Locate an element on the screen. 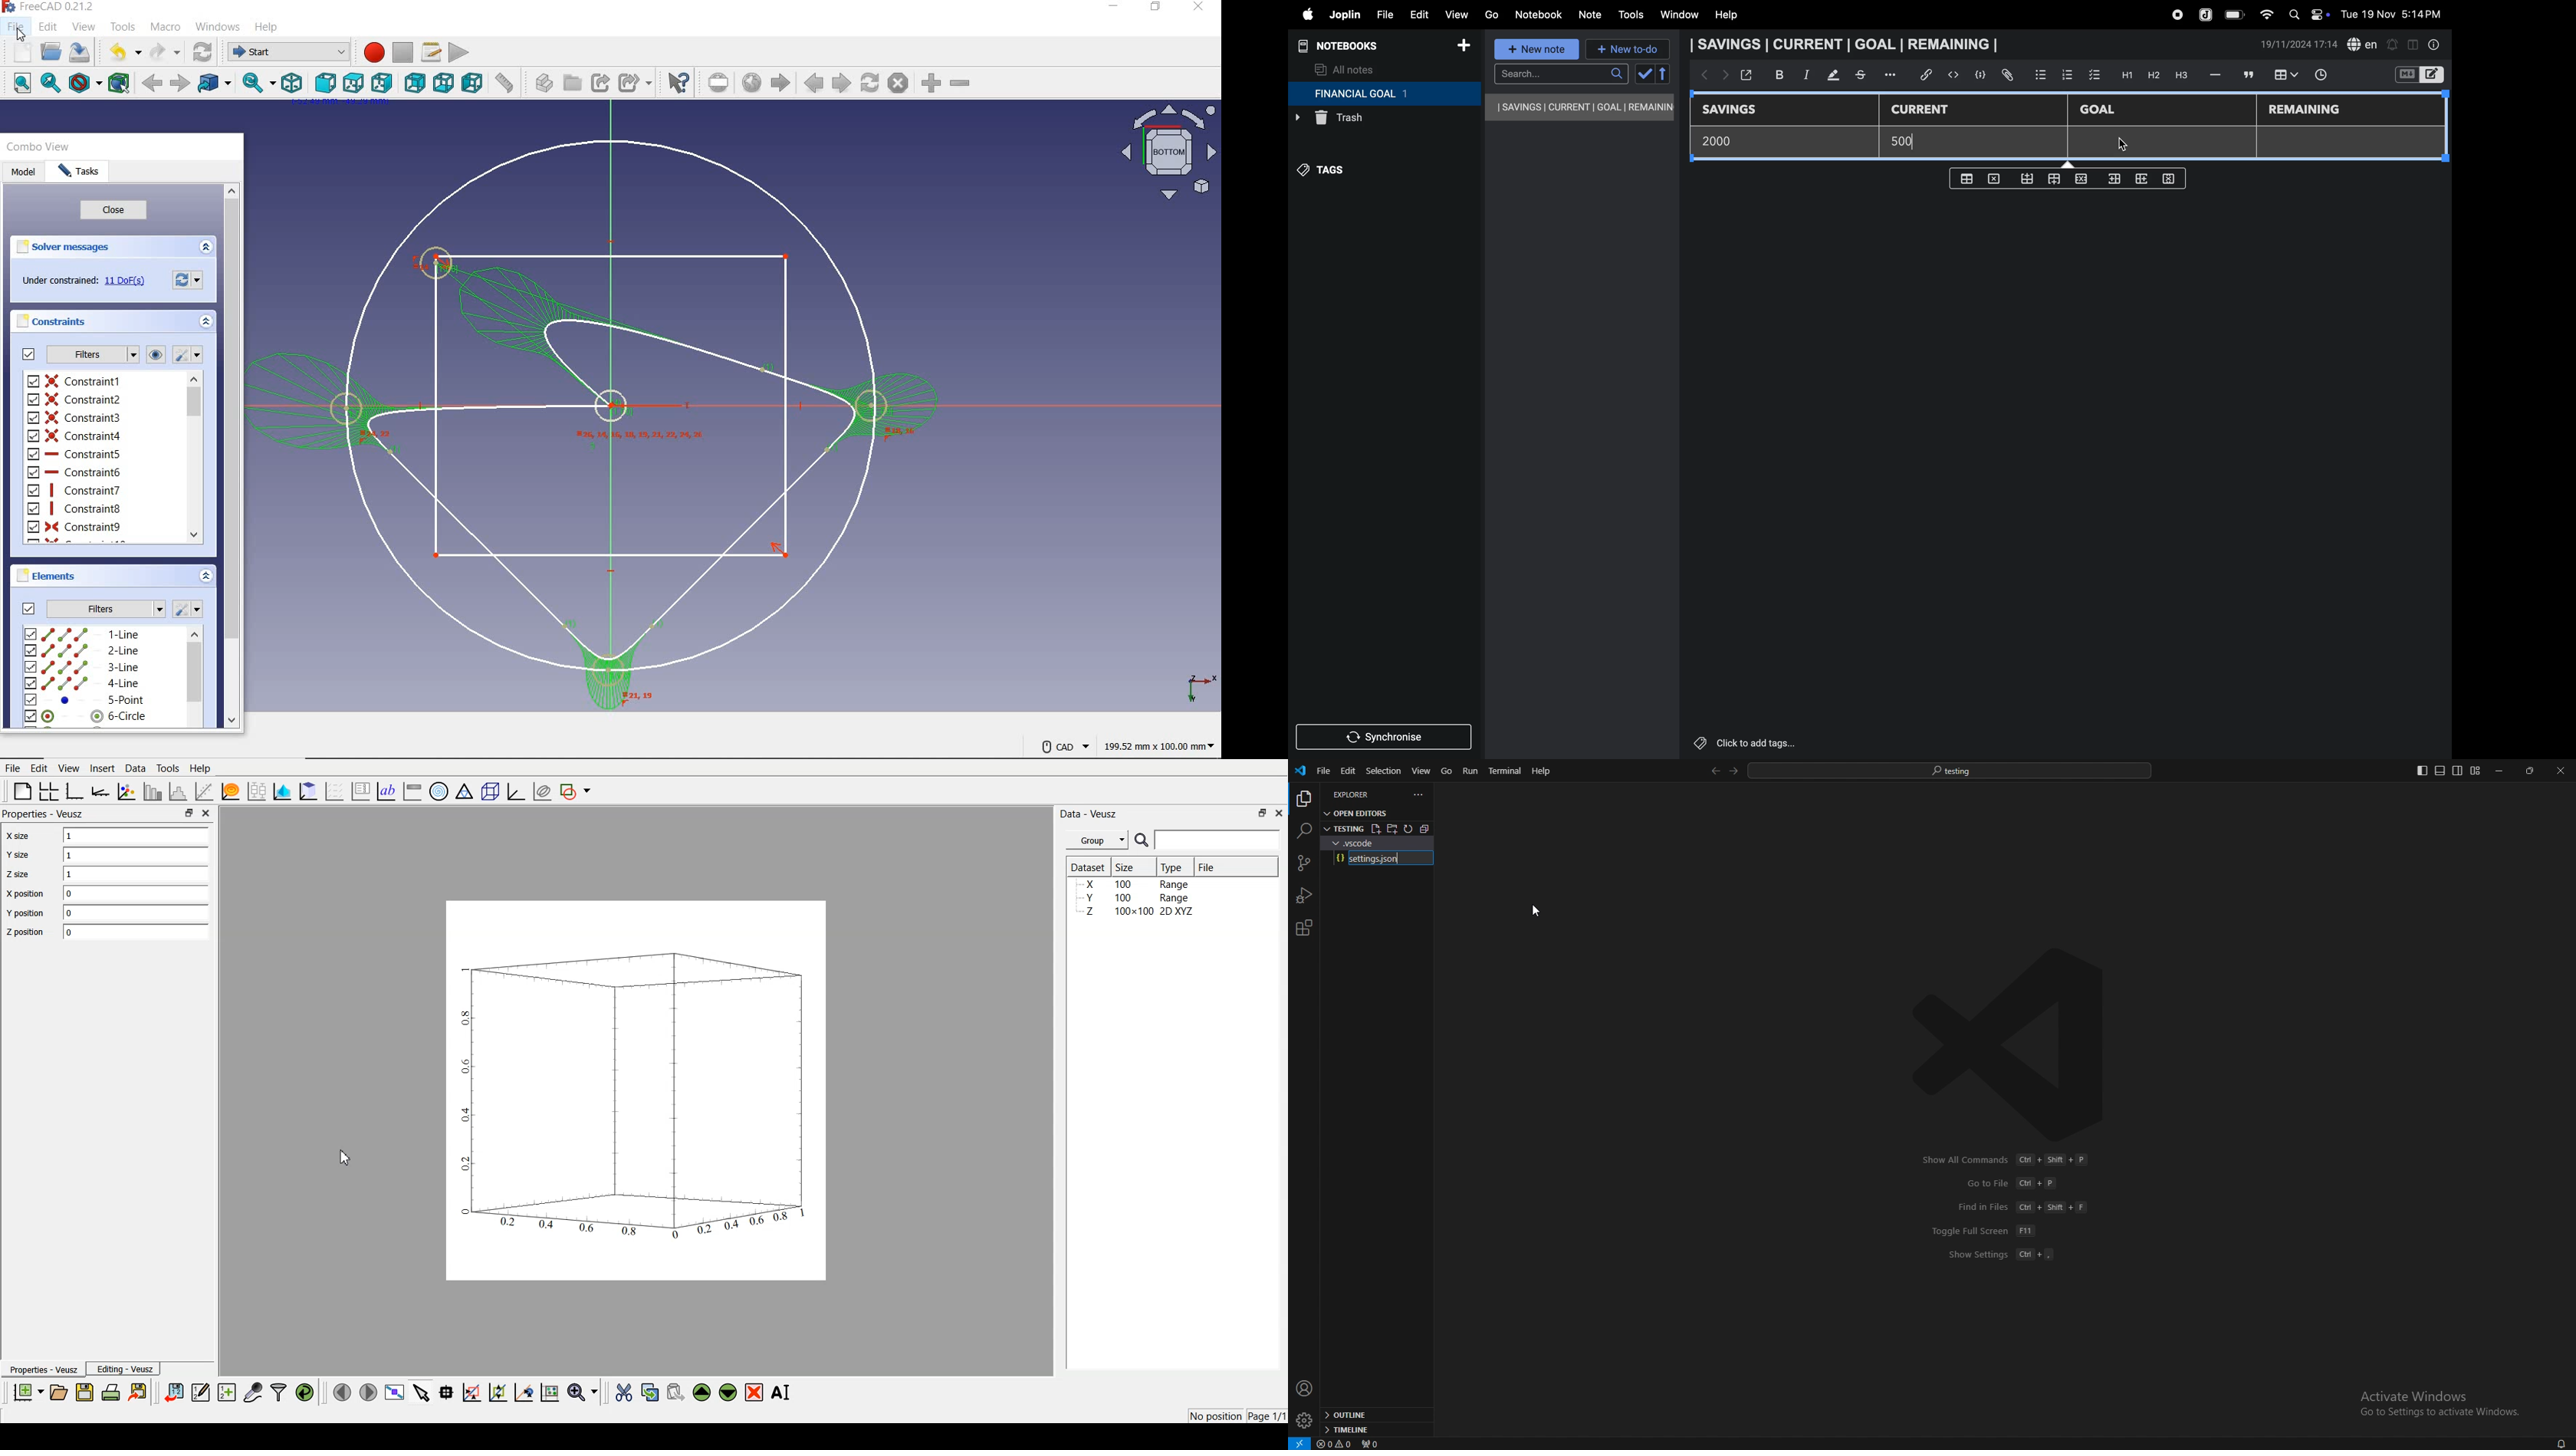  add is located at coordinates (1463, 47).